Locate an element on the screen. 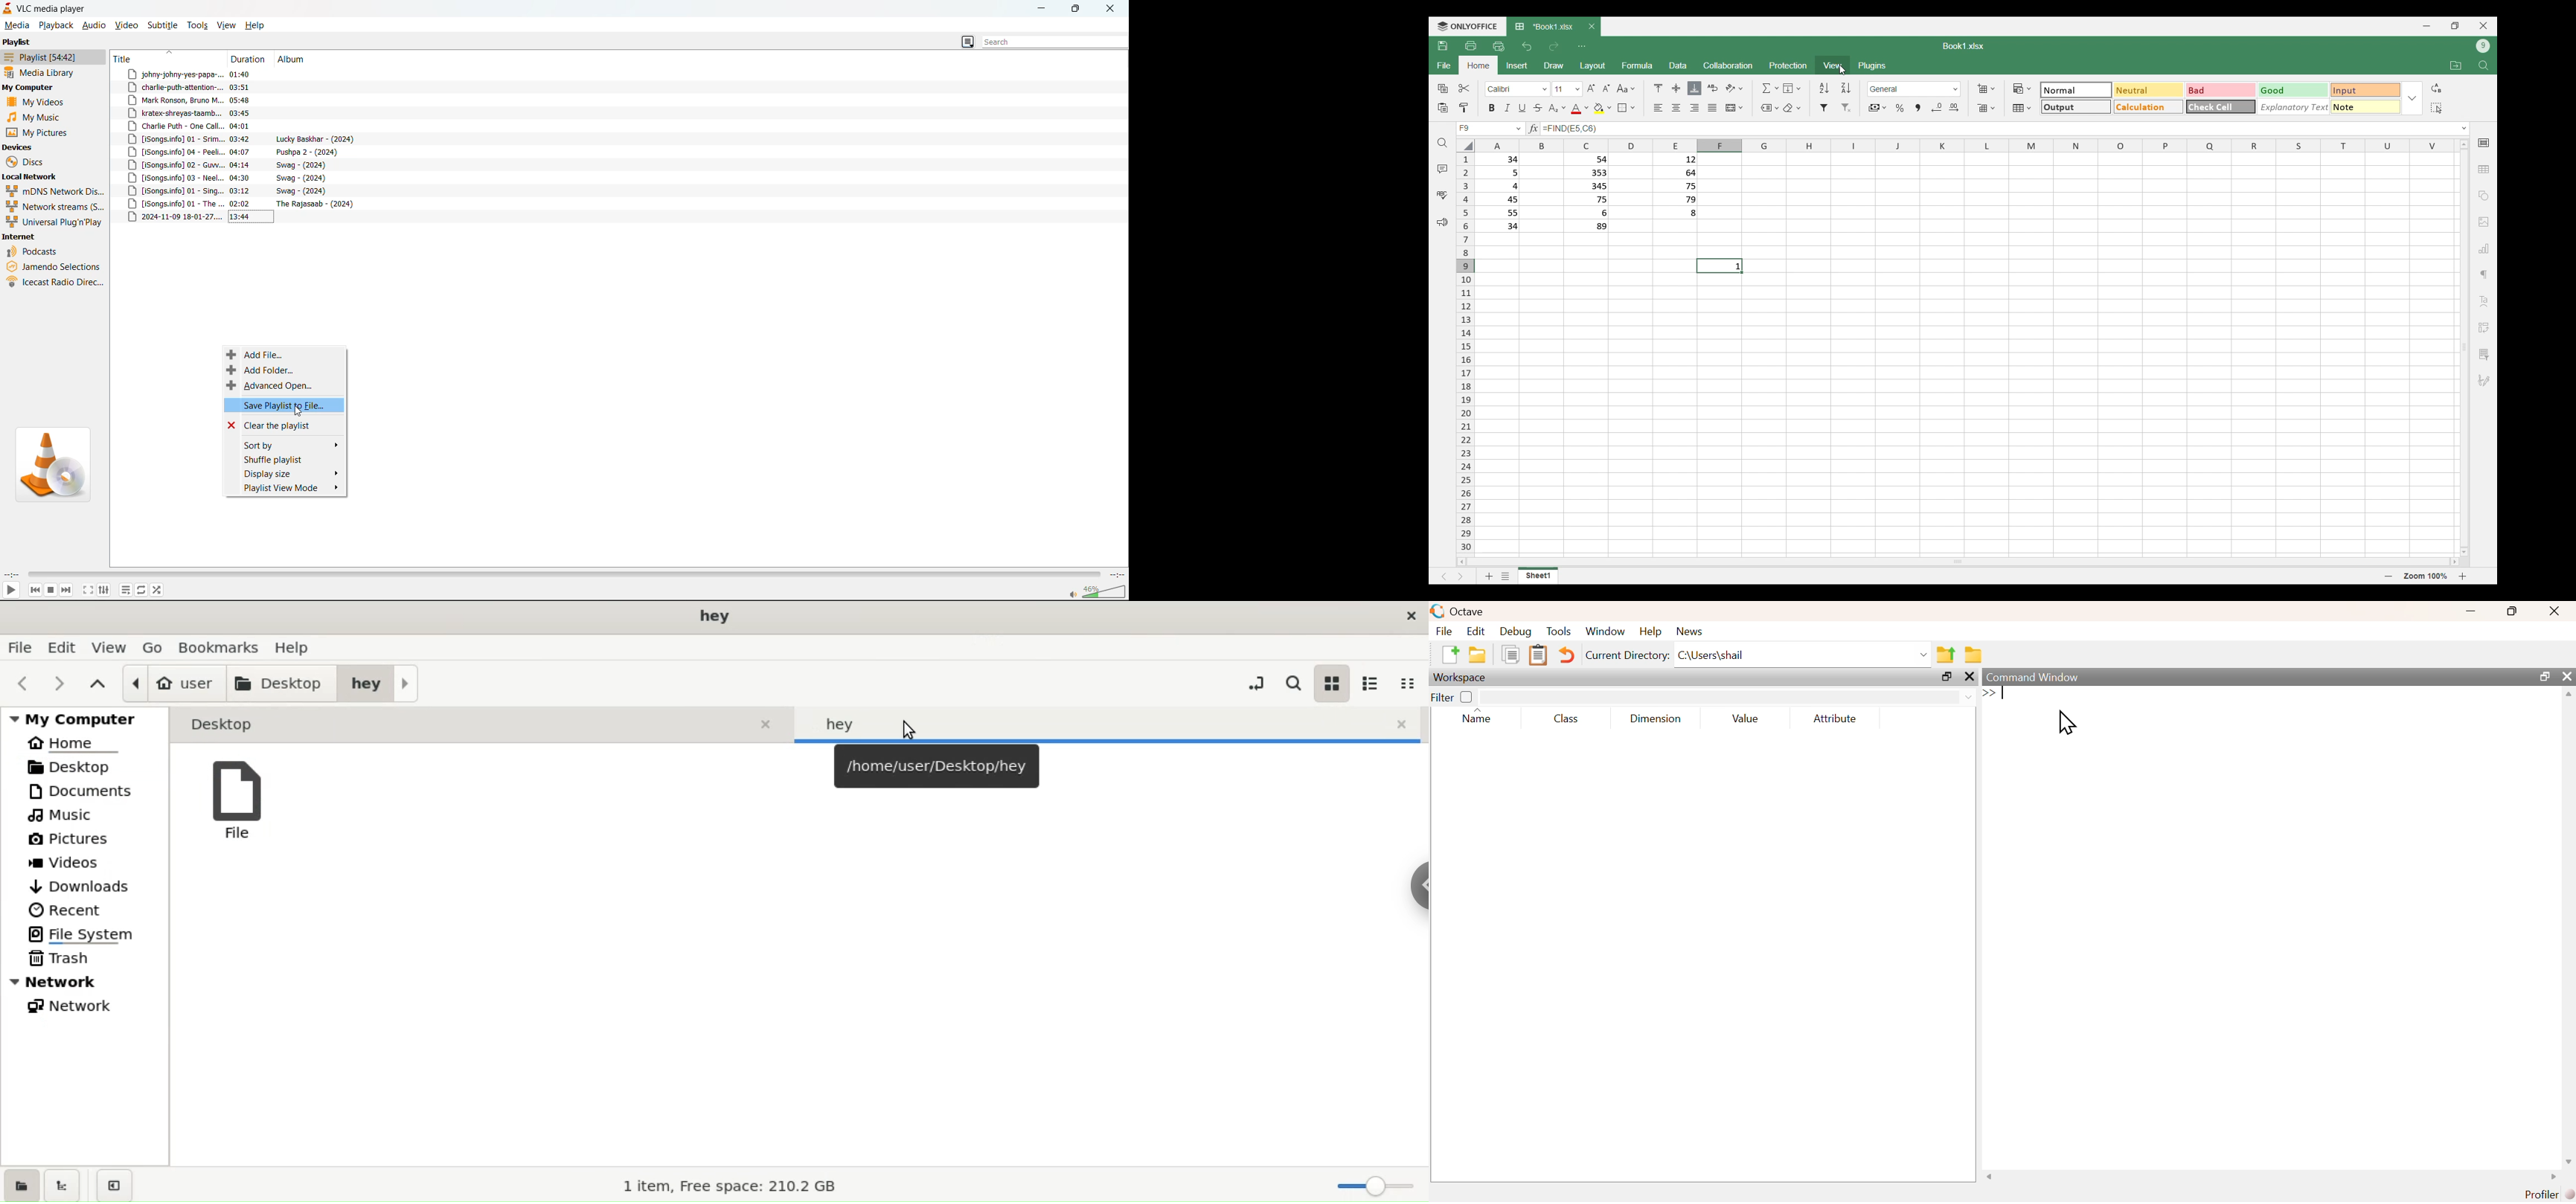  Current zoom factor is located at coordinates (2426, 576).